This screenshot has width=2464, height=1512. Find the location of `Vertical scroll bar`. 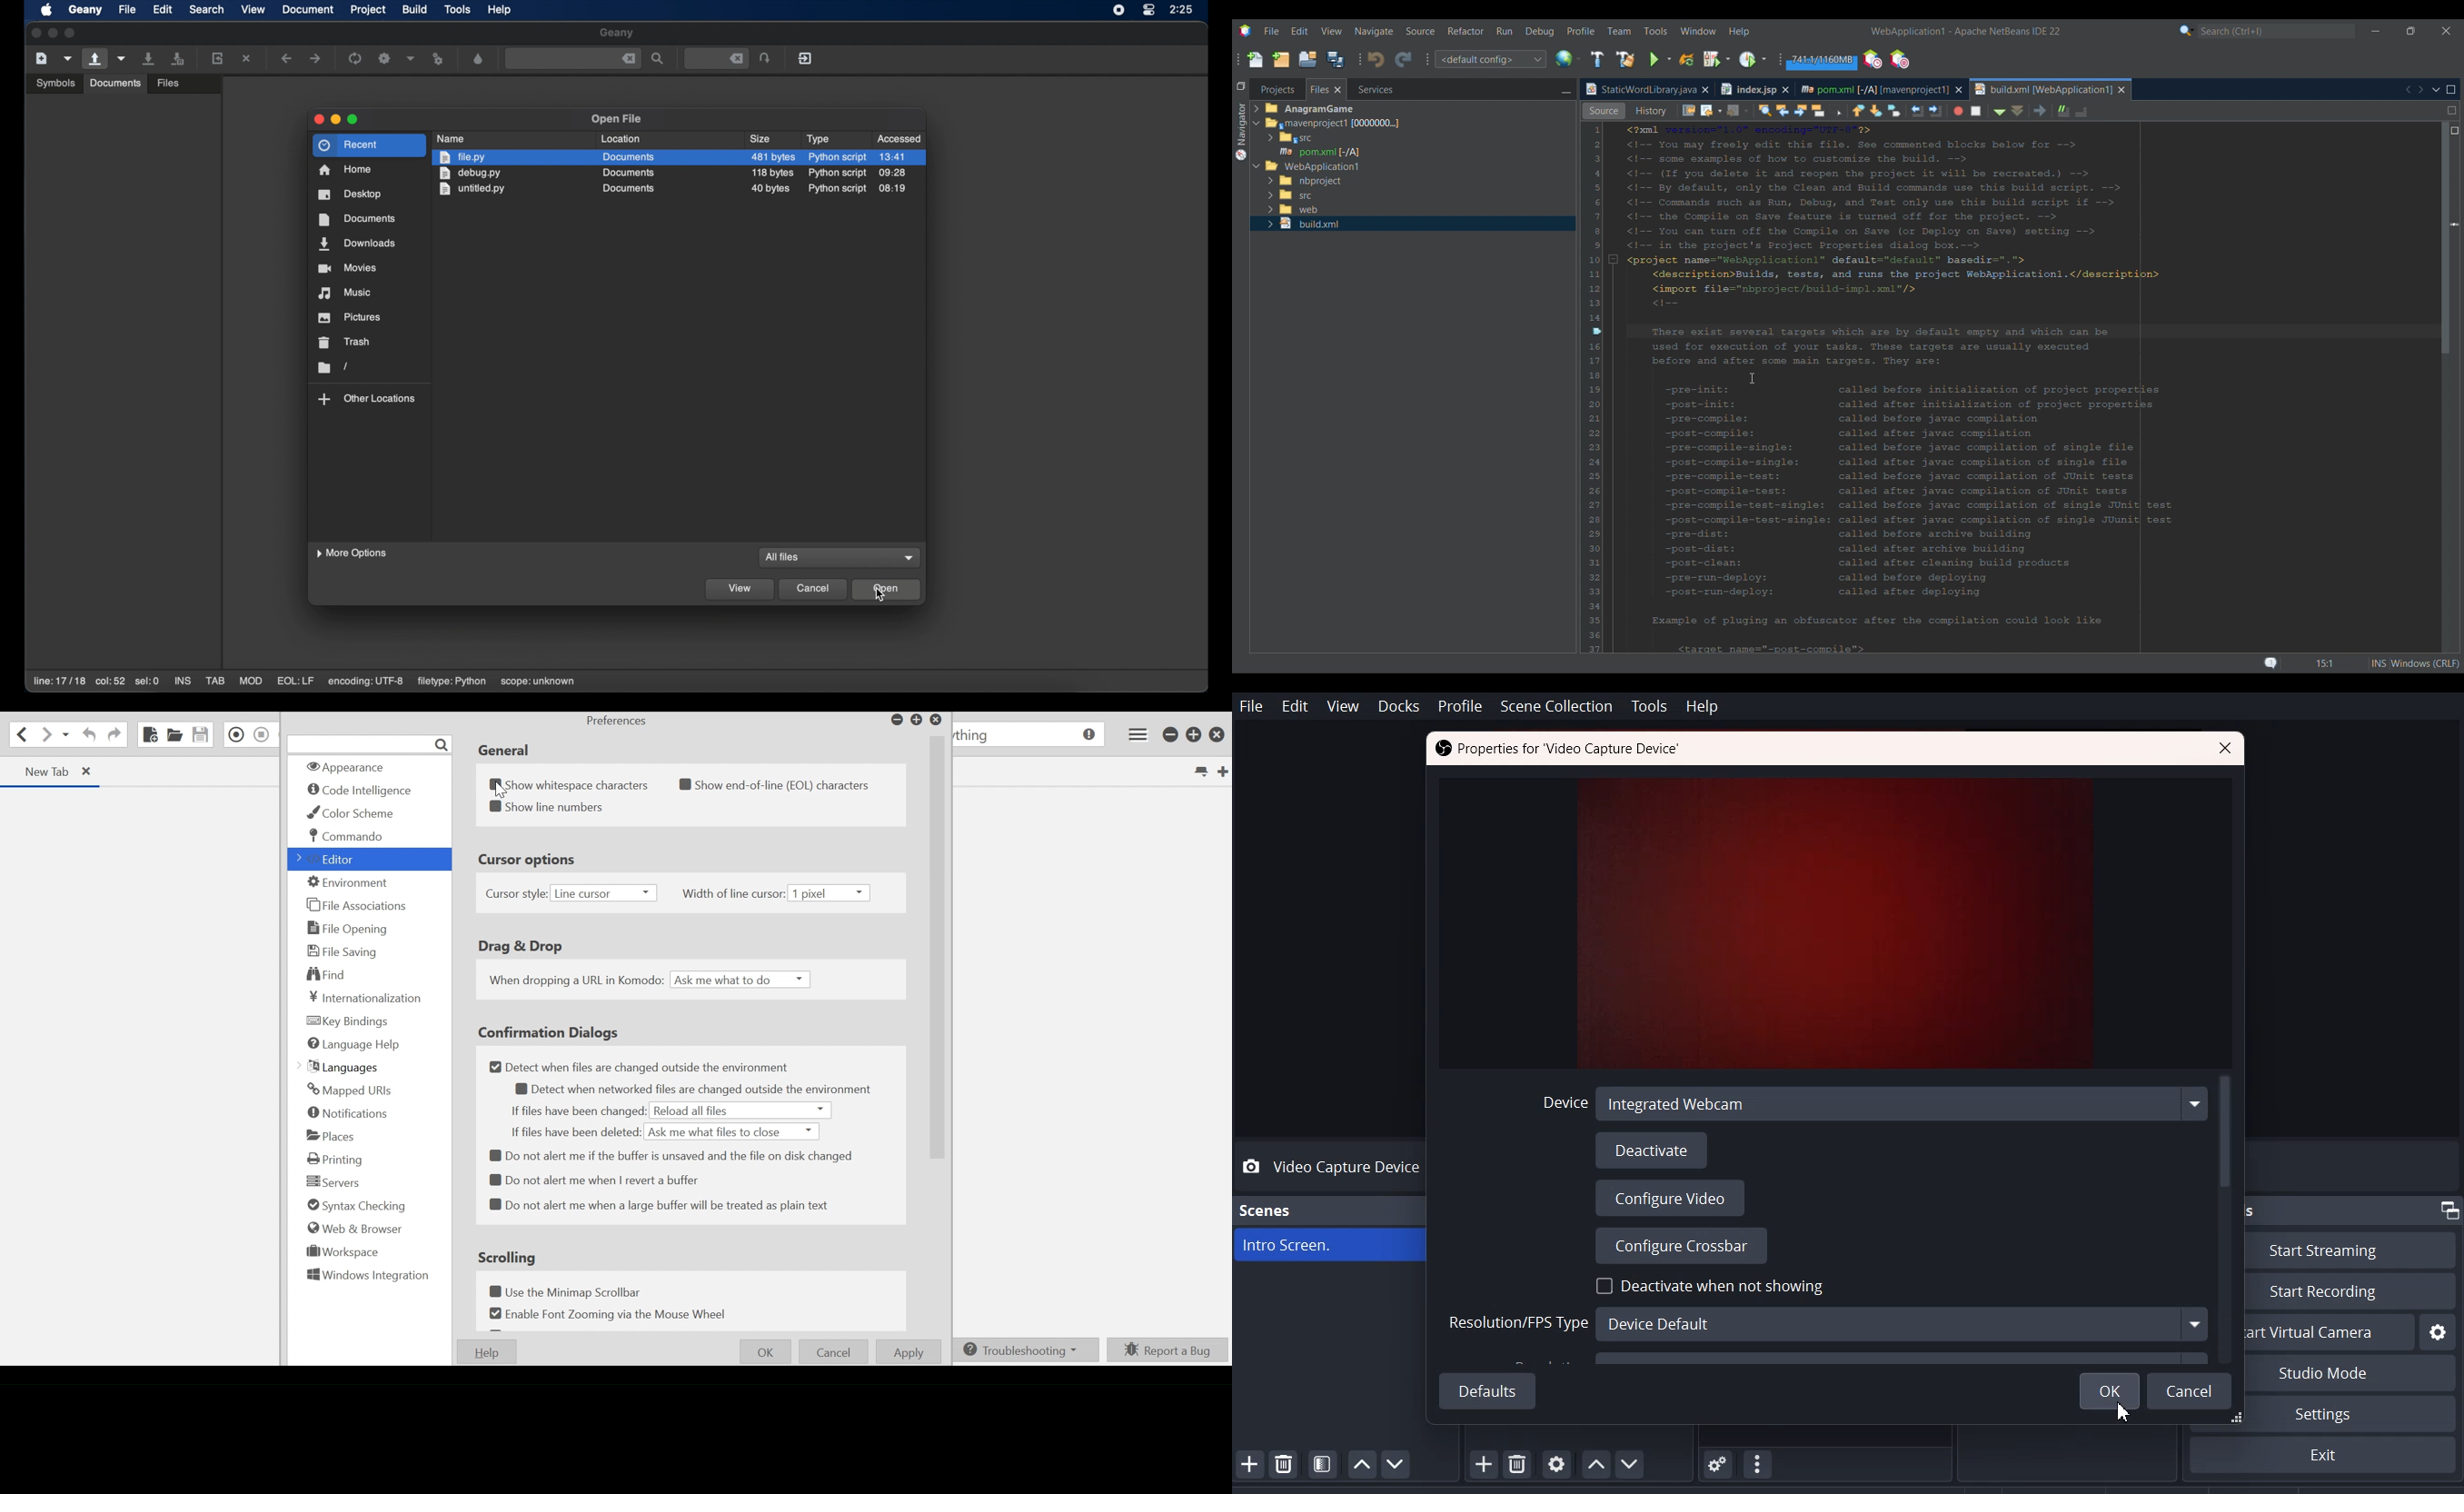

Vertical scroll bar is located at coordinates (2227, 1220).